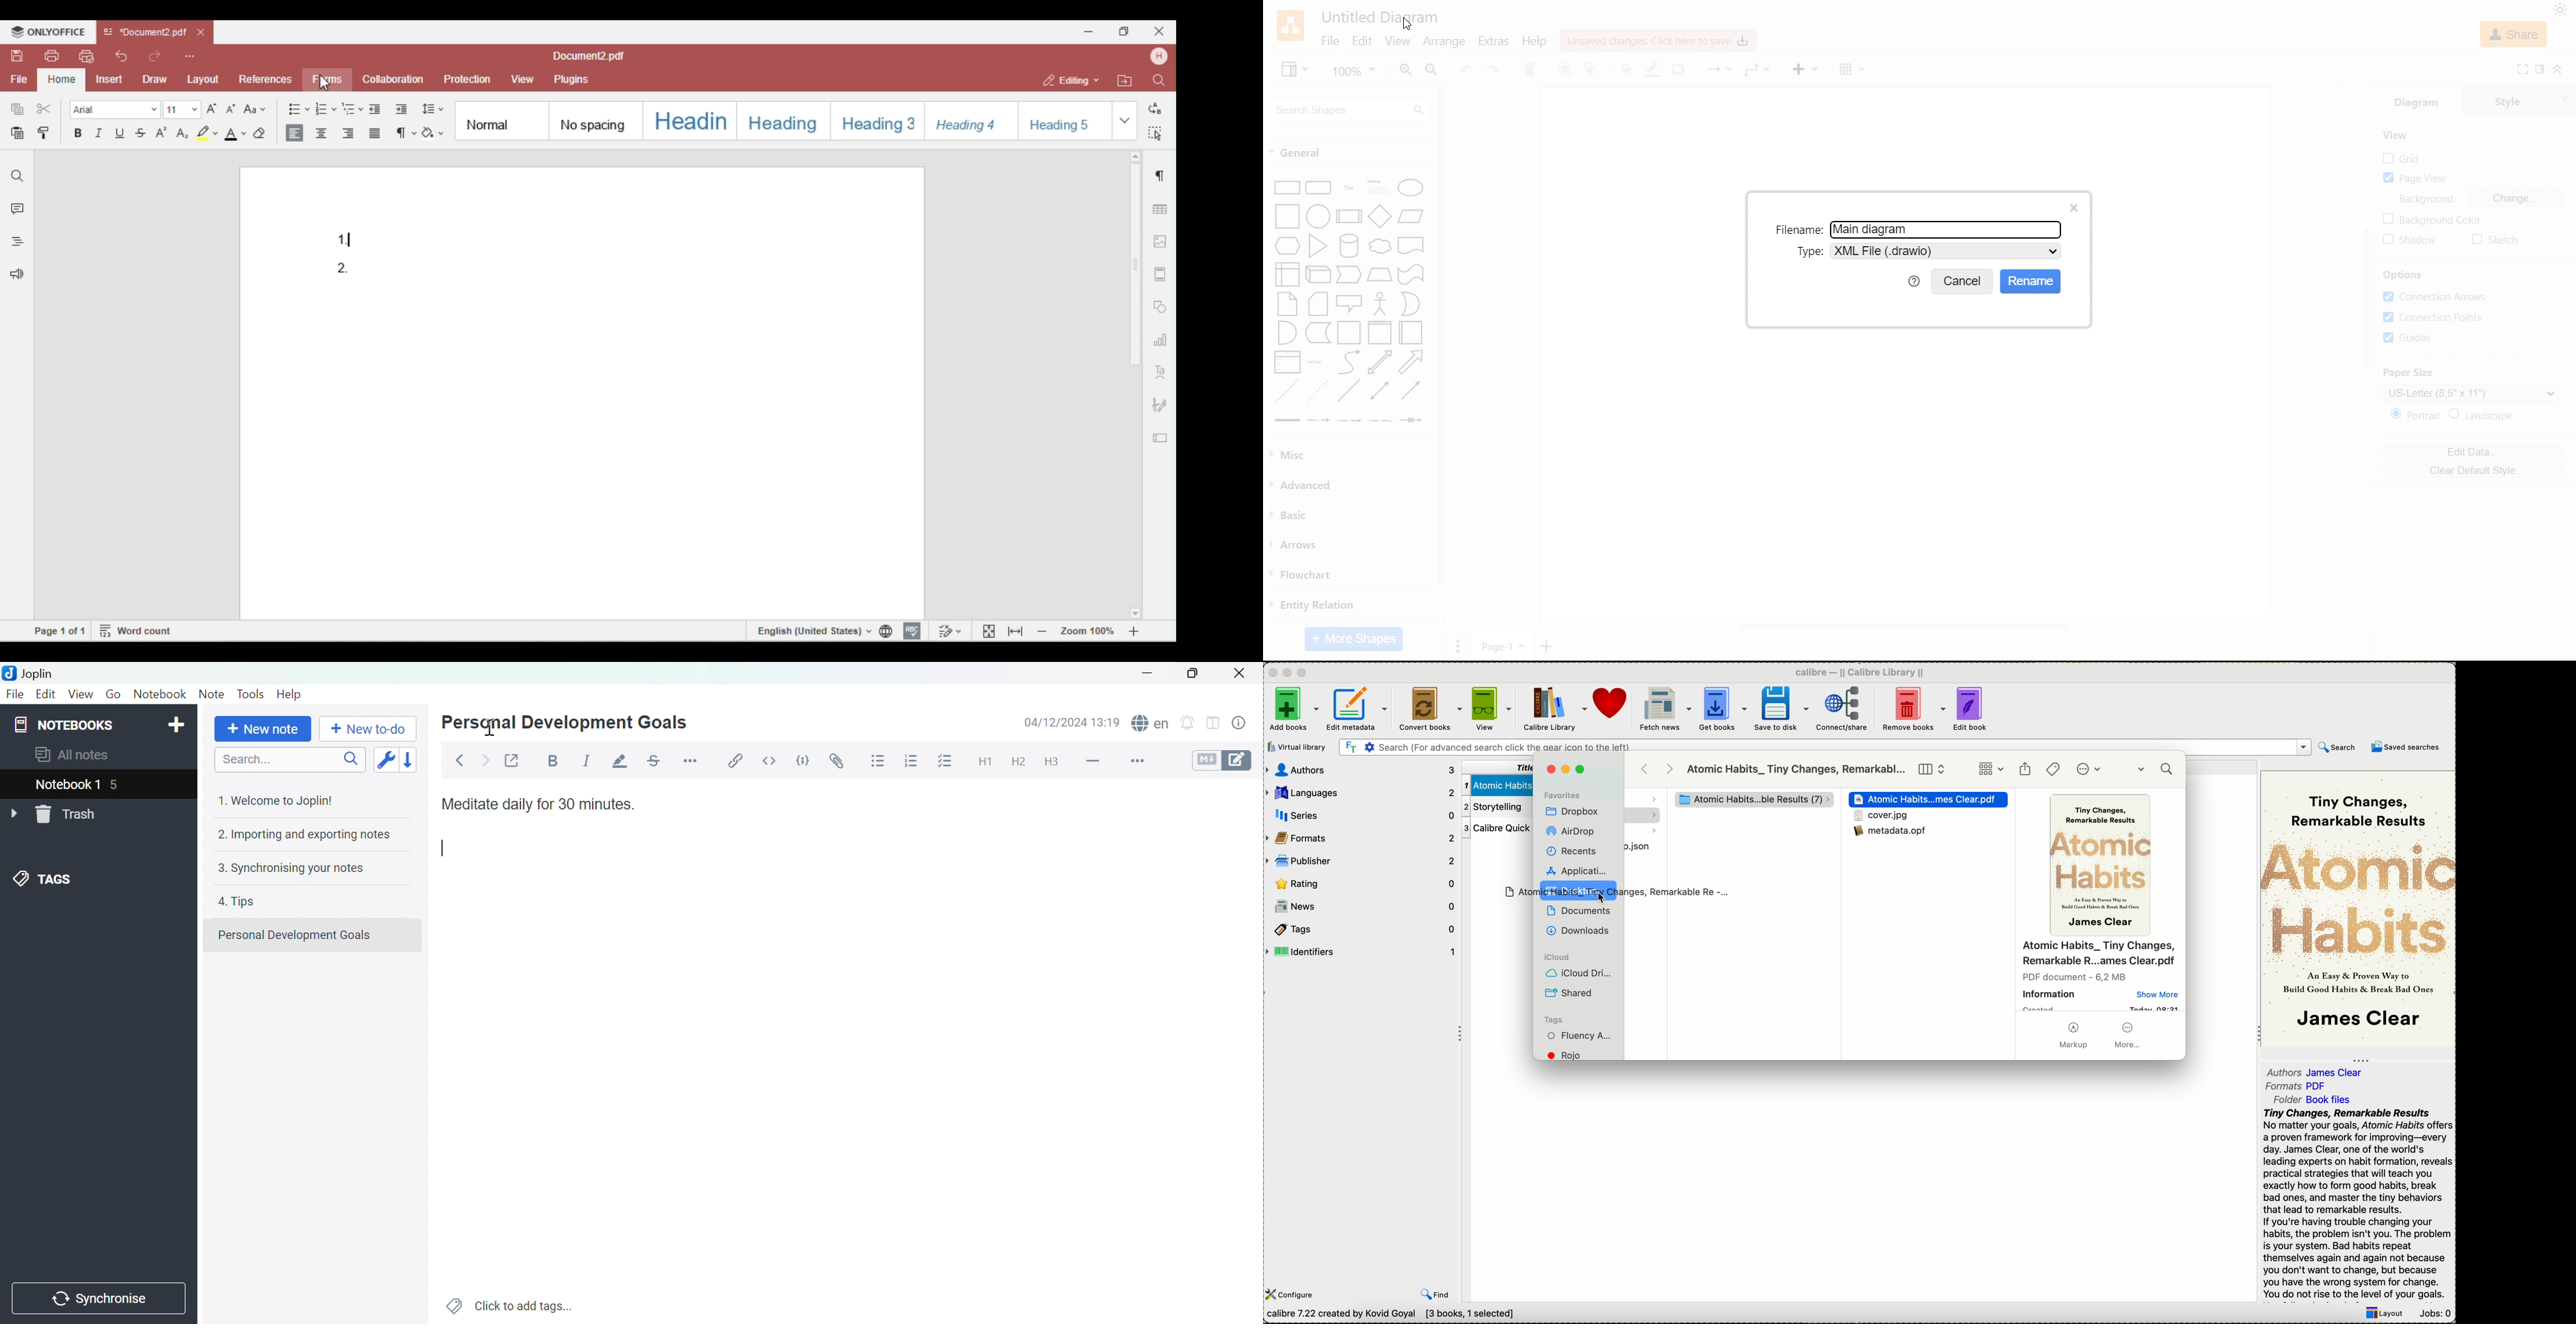  Describe the element at coordinates (2318, 1099) in the screenshot. I see `folder` at that location.